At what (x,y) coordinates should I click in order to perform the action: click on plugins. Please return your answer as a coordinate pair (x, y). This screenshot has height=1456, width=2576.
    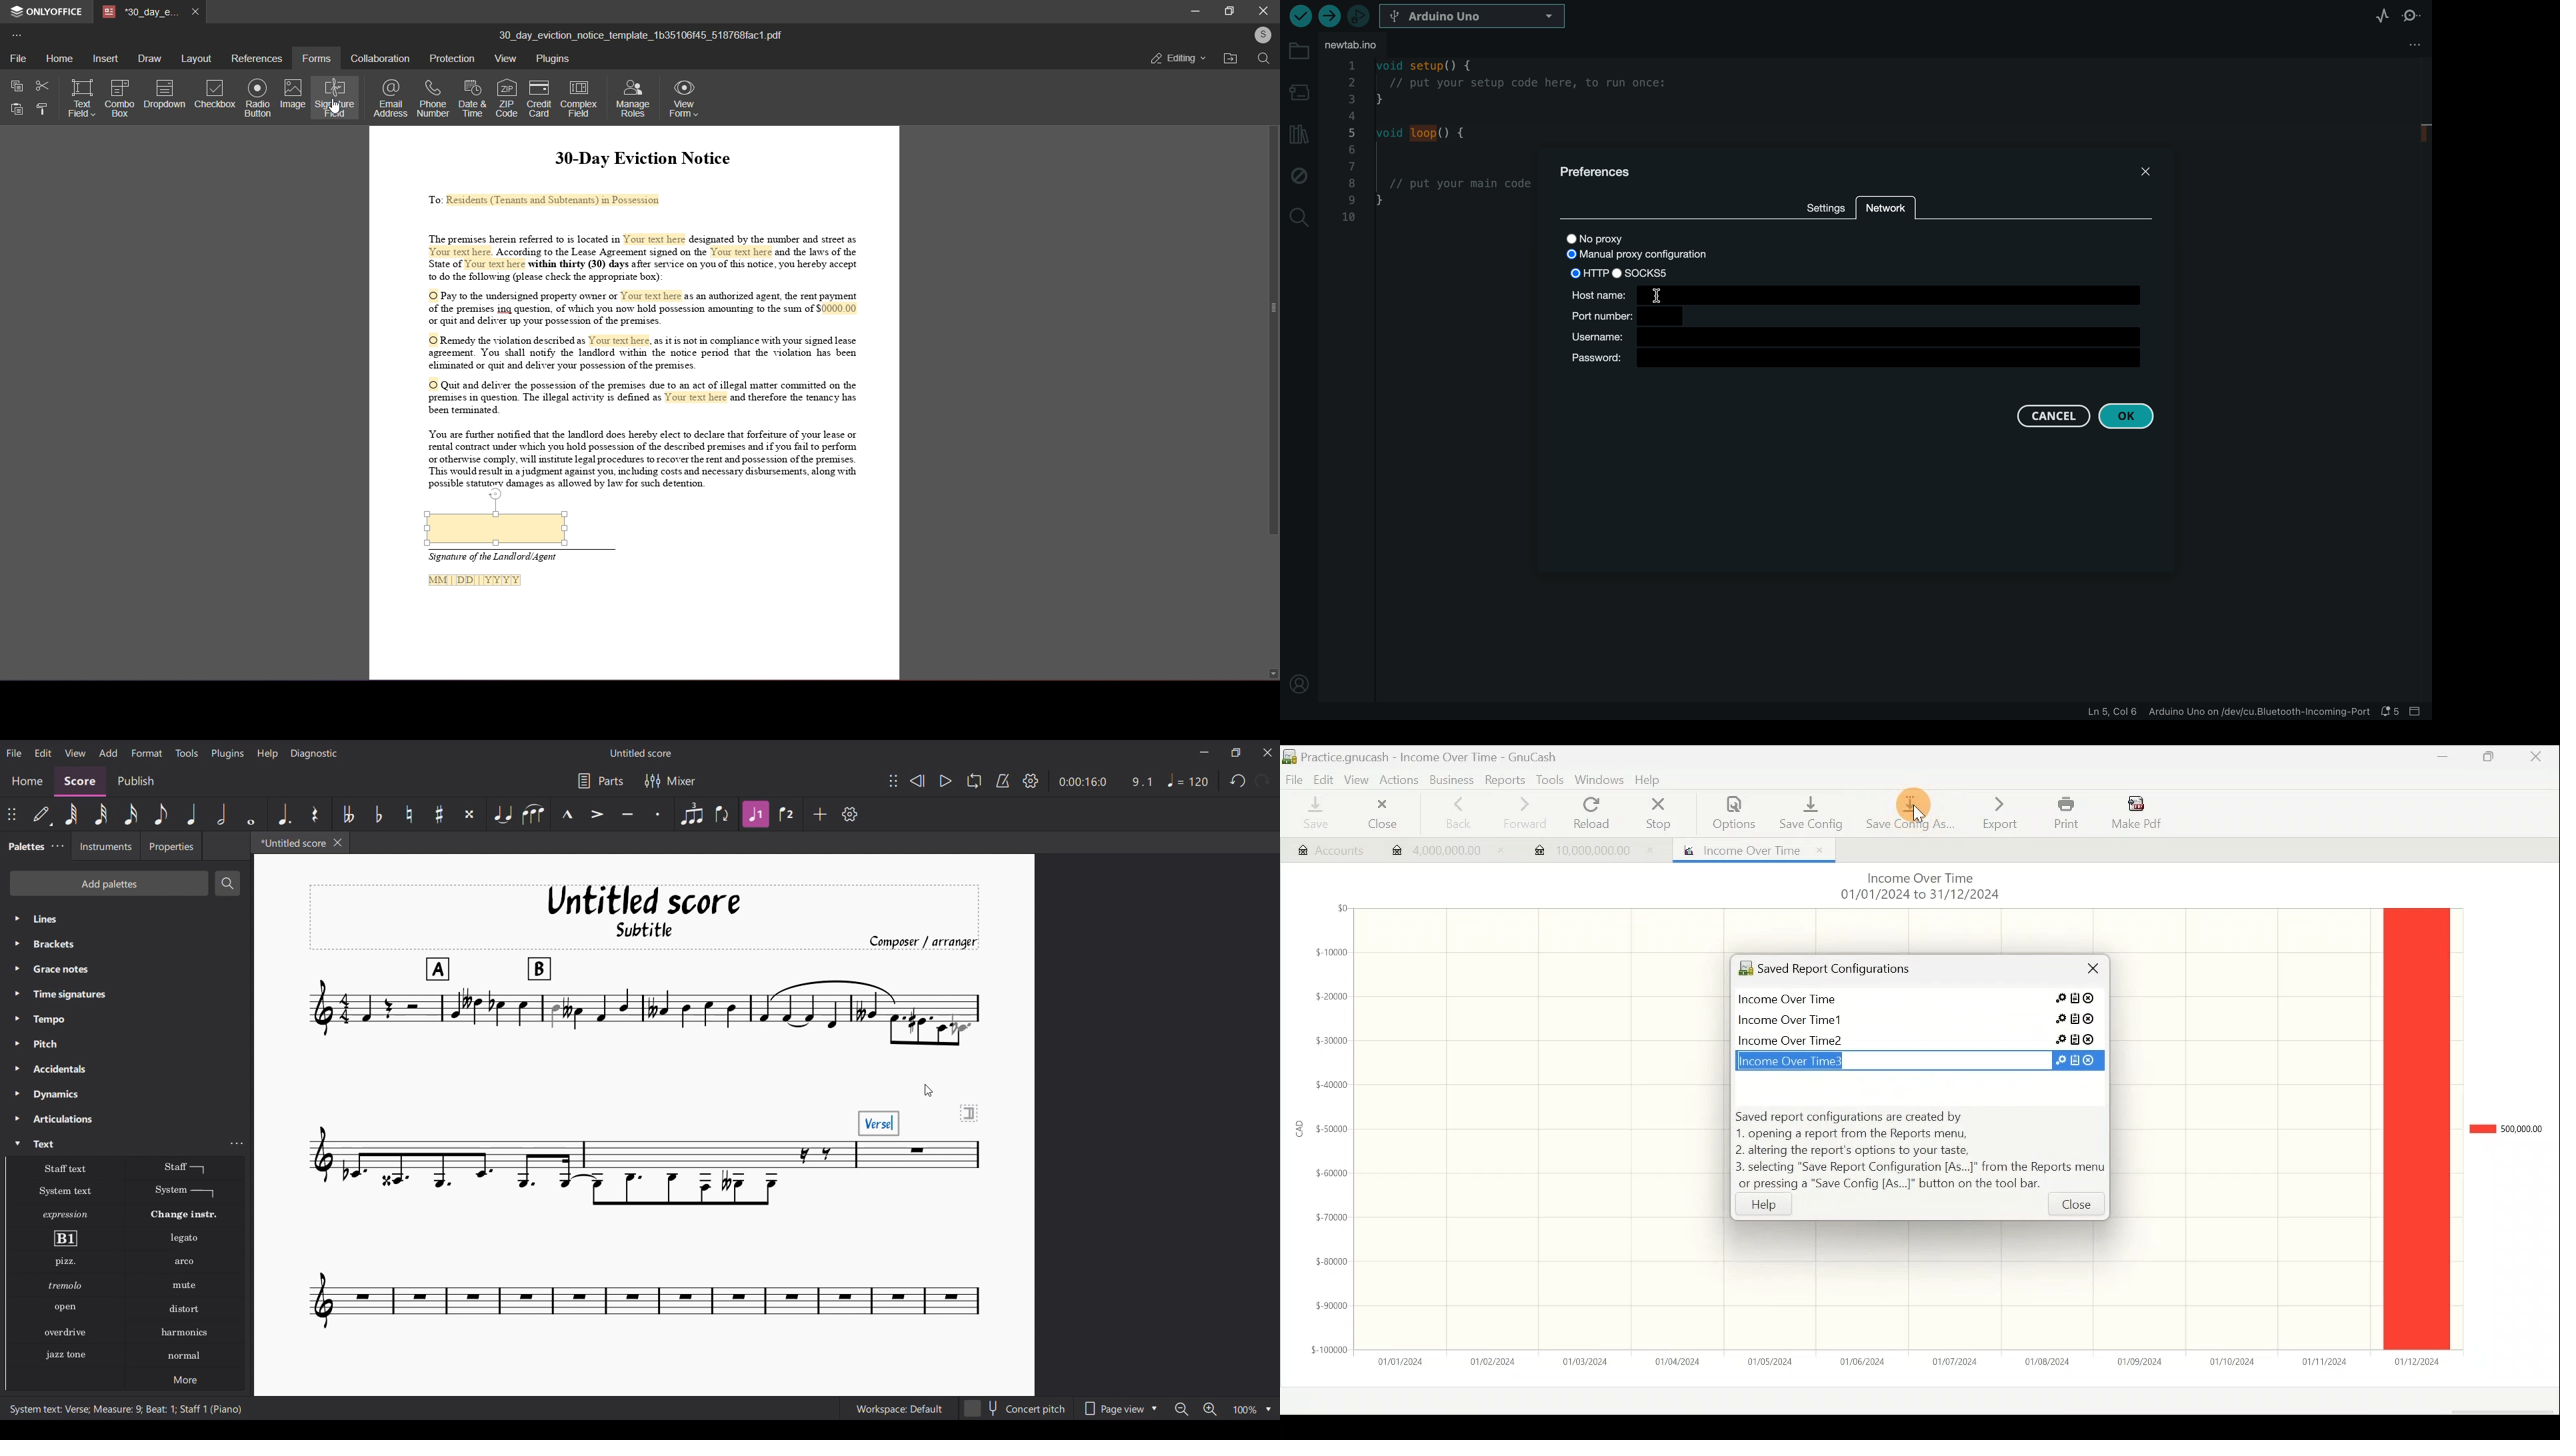
    Looking at the image, I should click on (555, 59).